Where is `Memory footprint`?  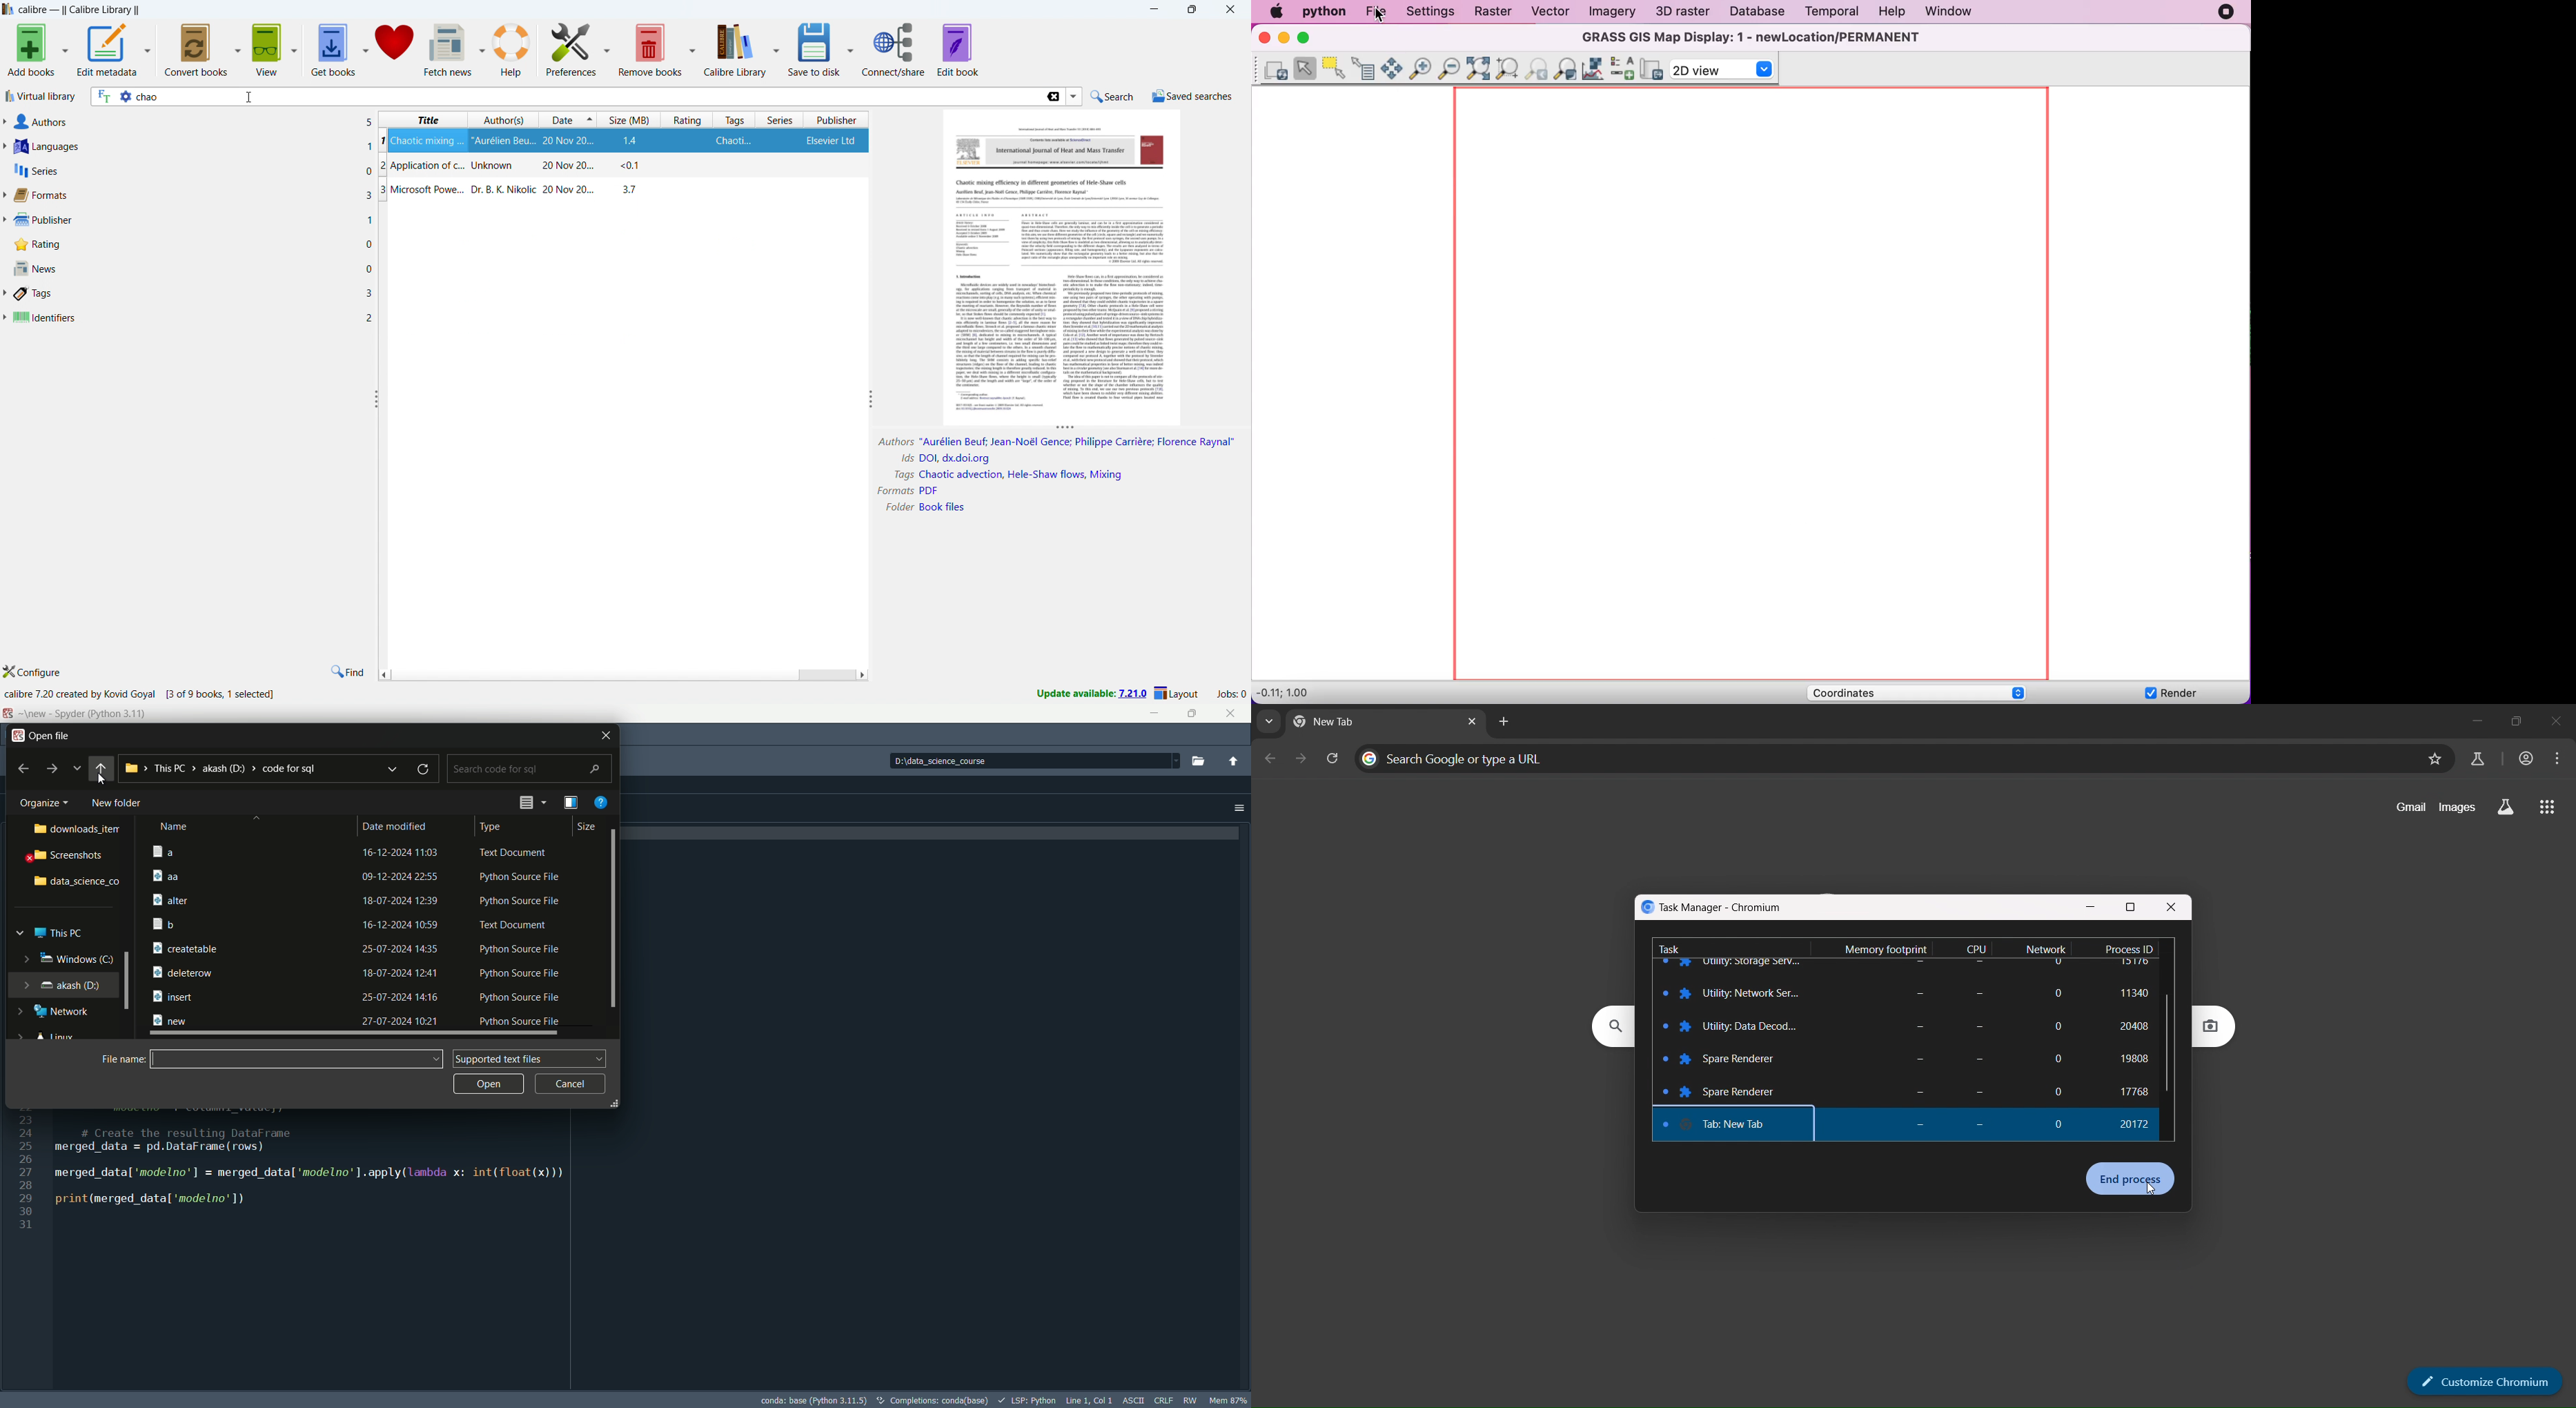
Memory footprint is located at coordinates (1881, 946).